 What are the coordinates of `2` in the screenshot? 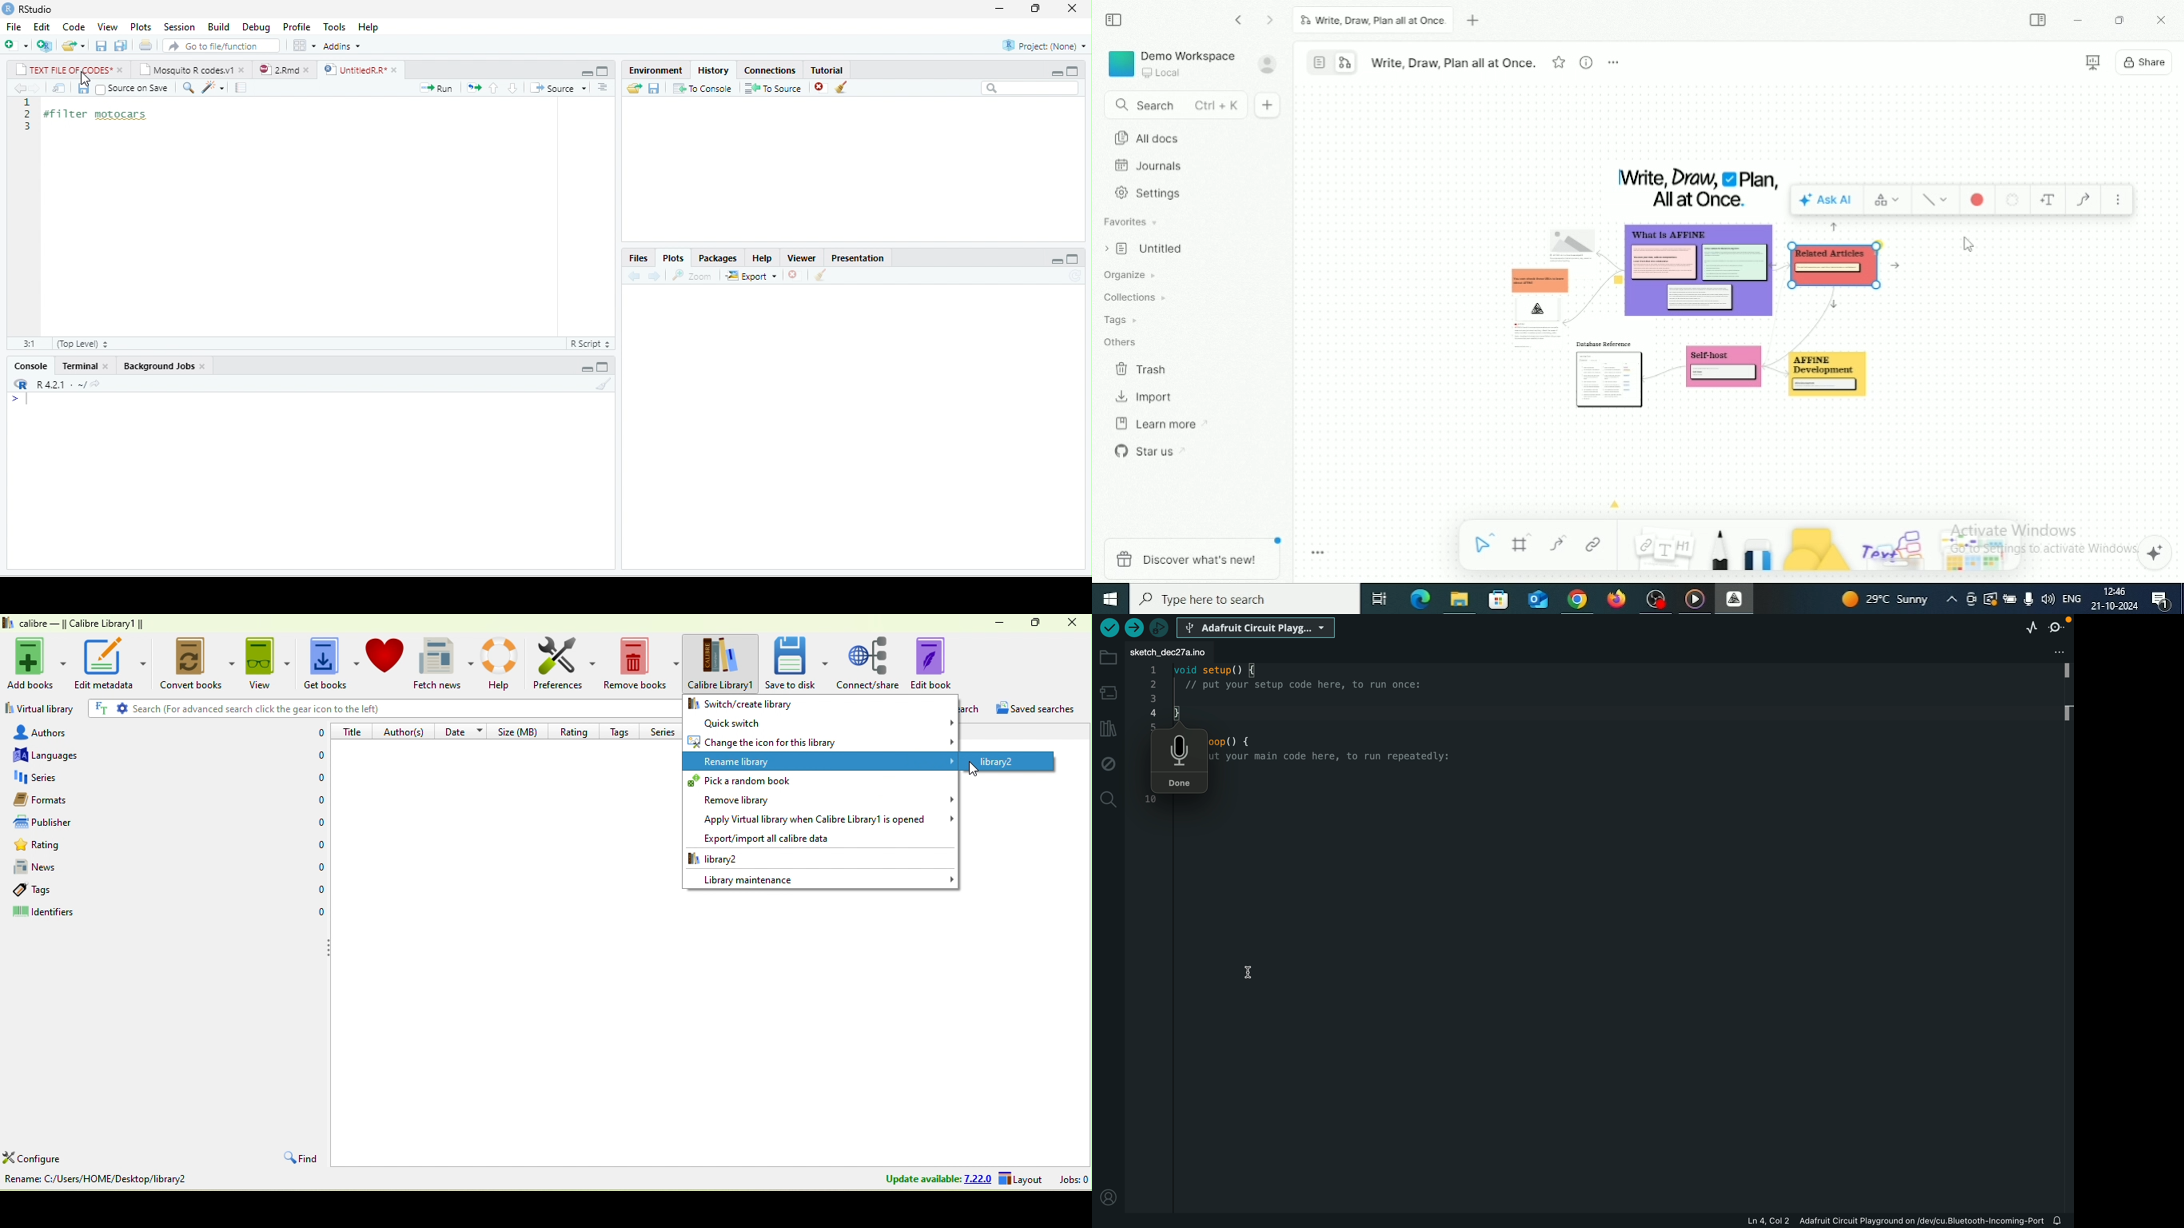 It's located at (29, 114).